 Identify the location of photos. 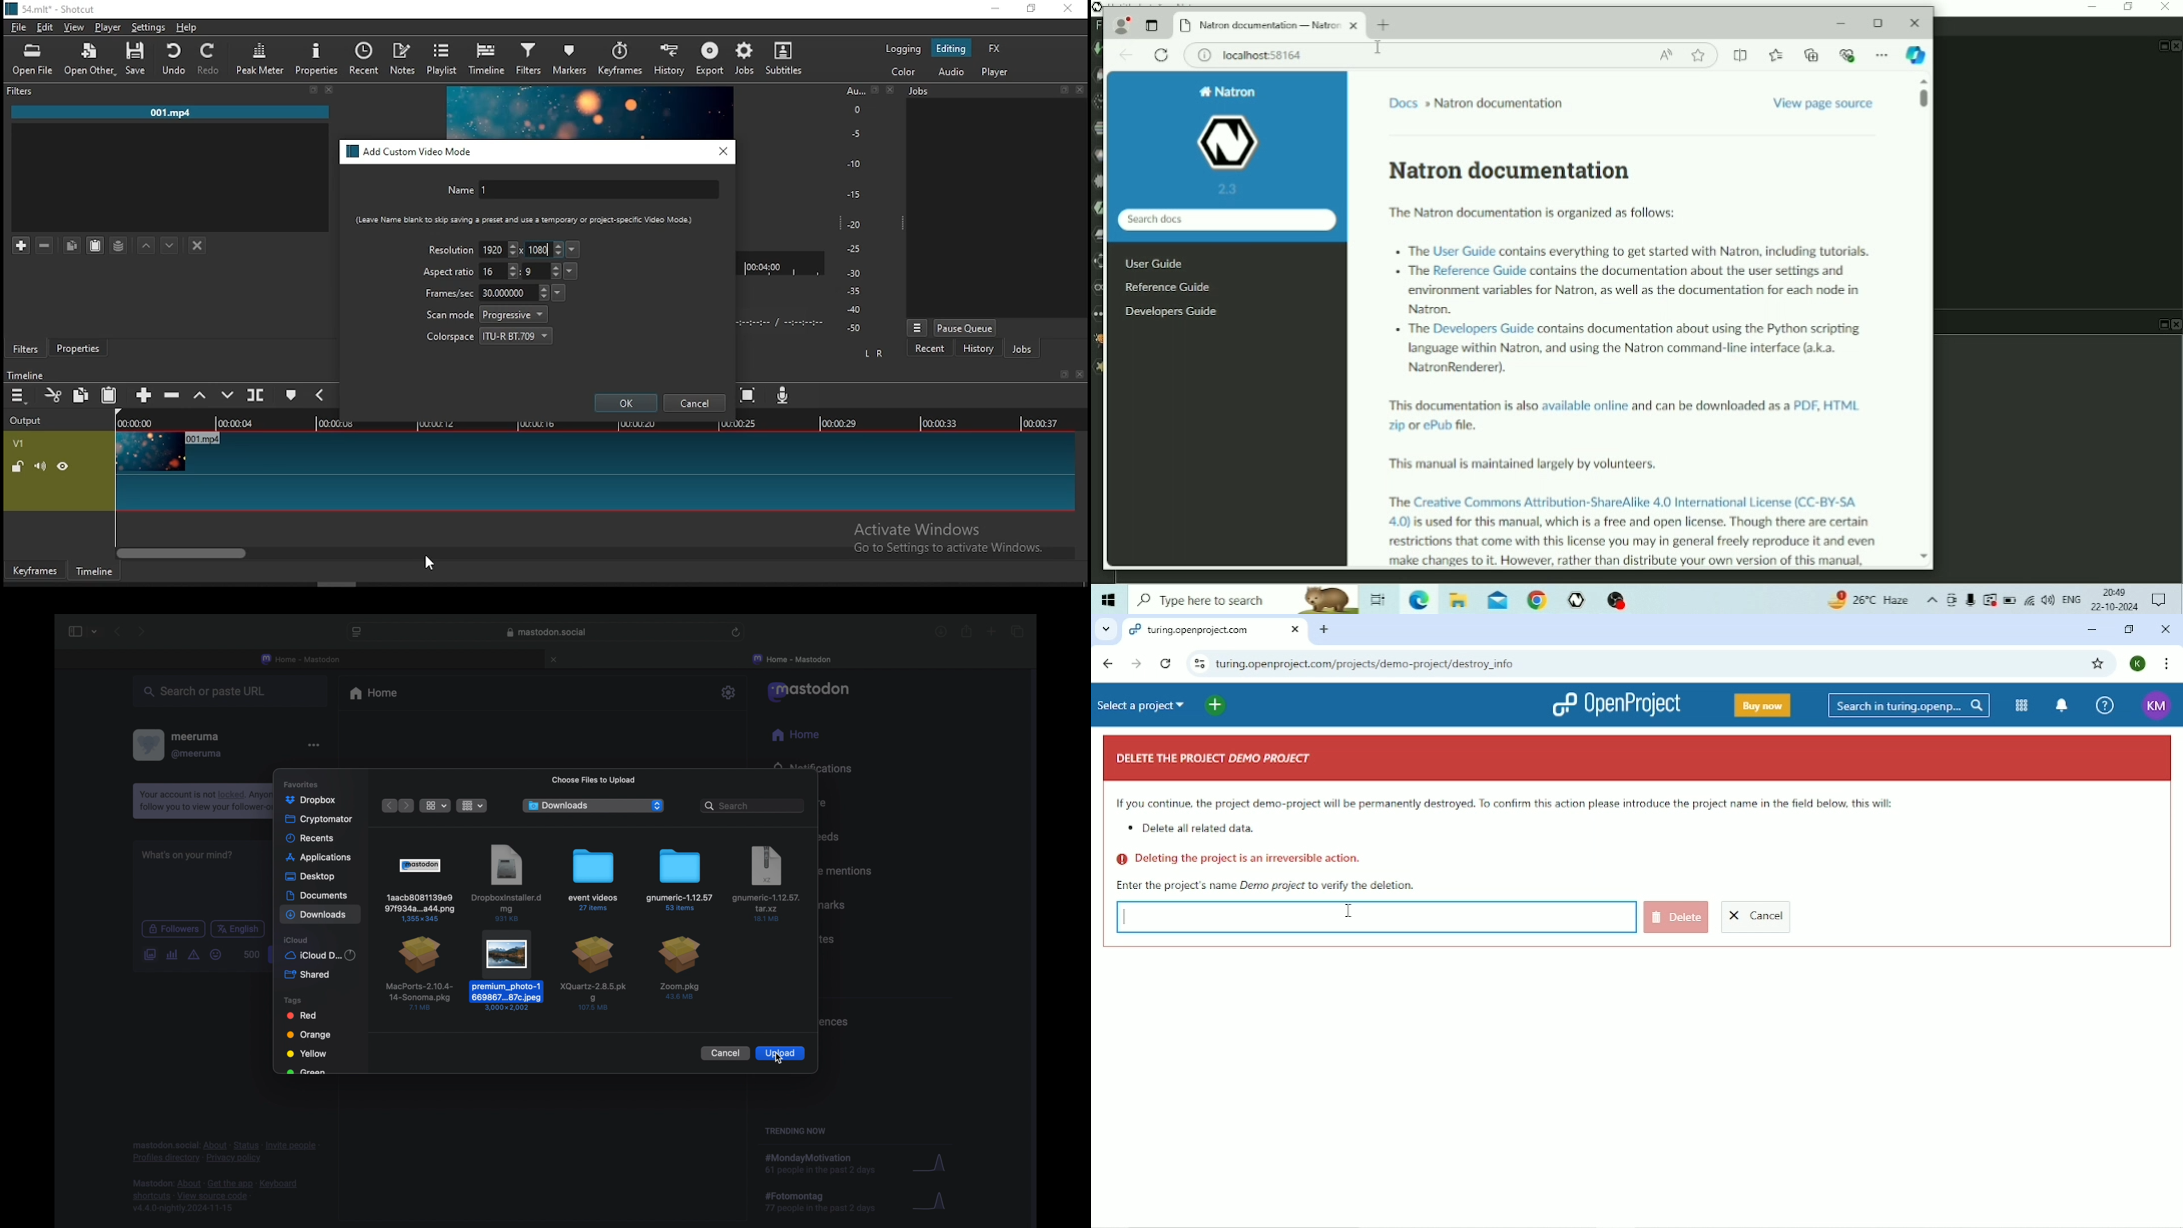
(314, 800).